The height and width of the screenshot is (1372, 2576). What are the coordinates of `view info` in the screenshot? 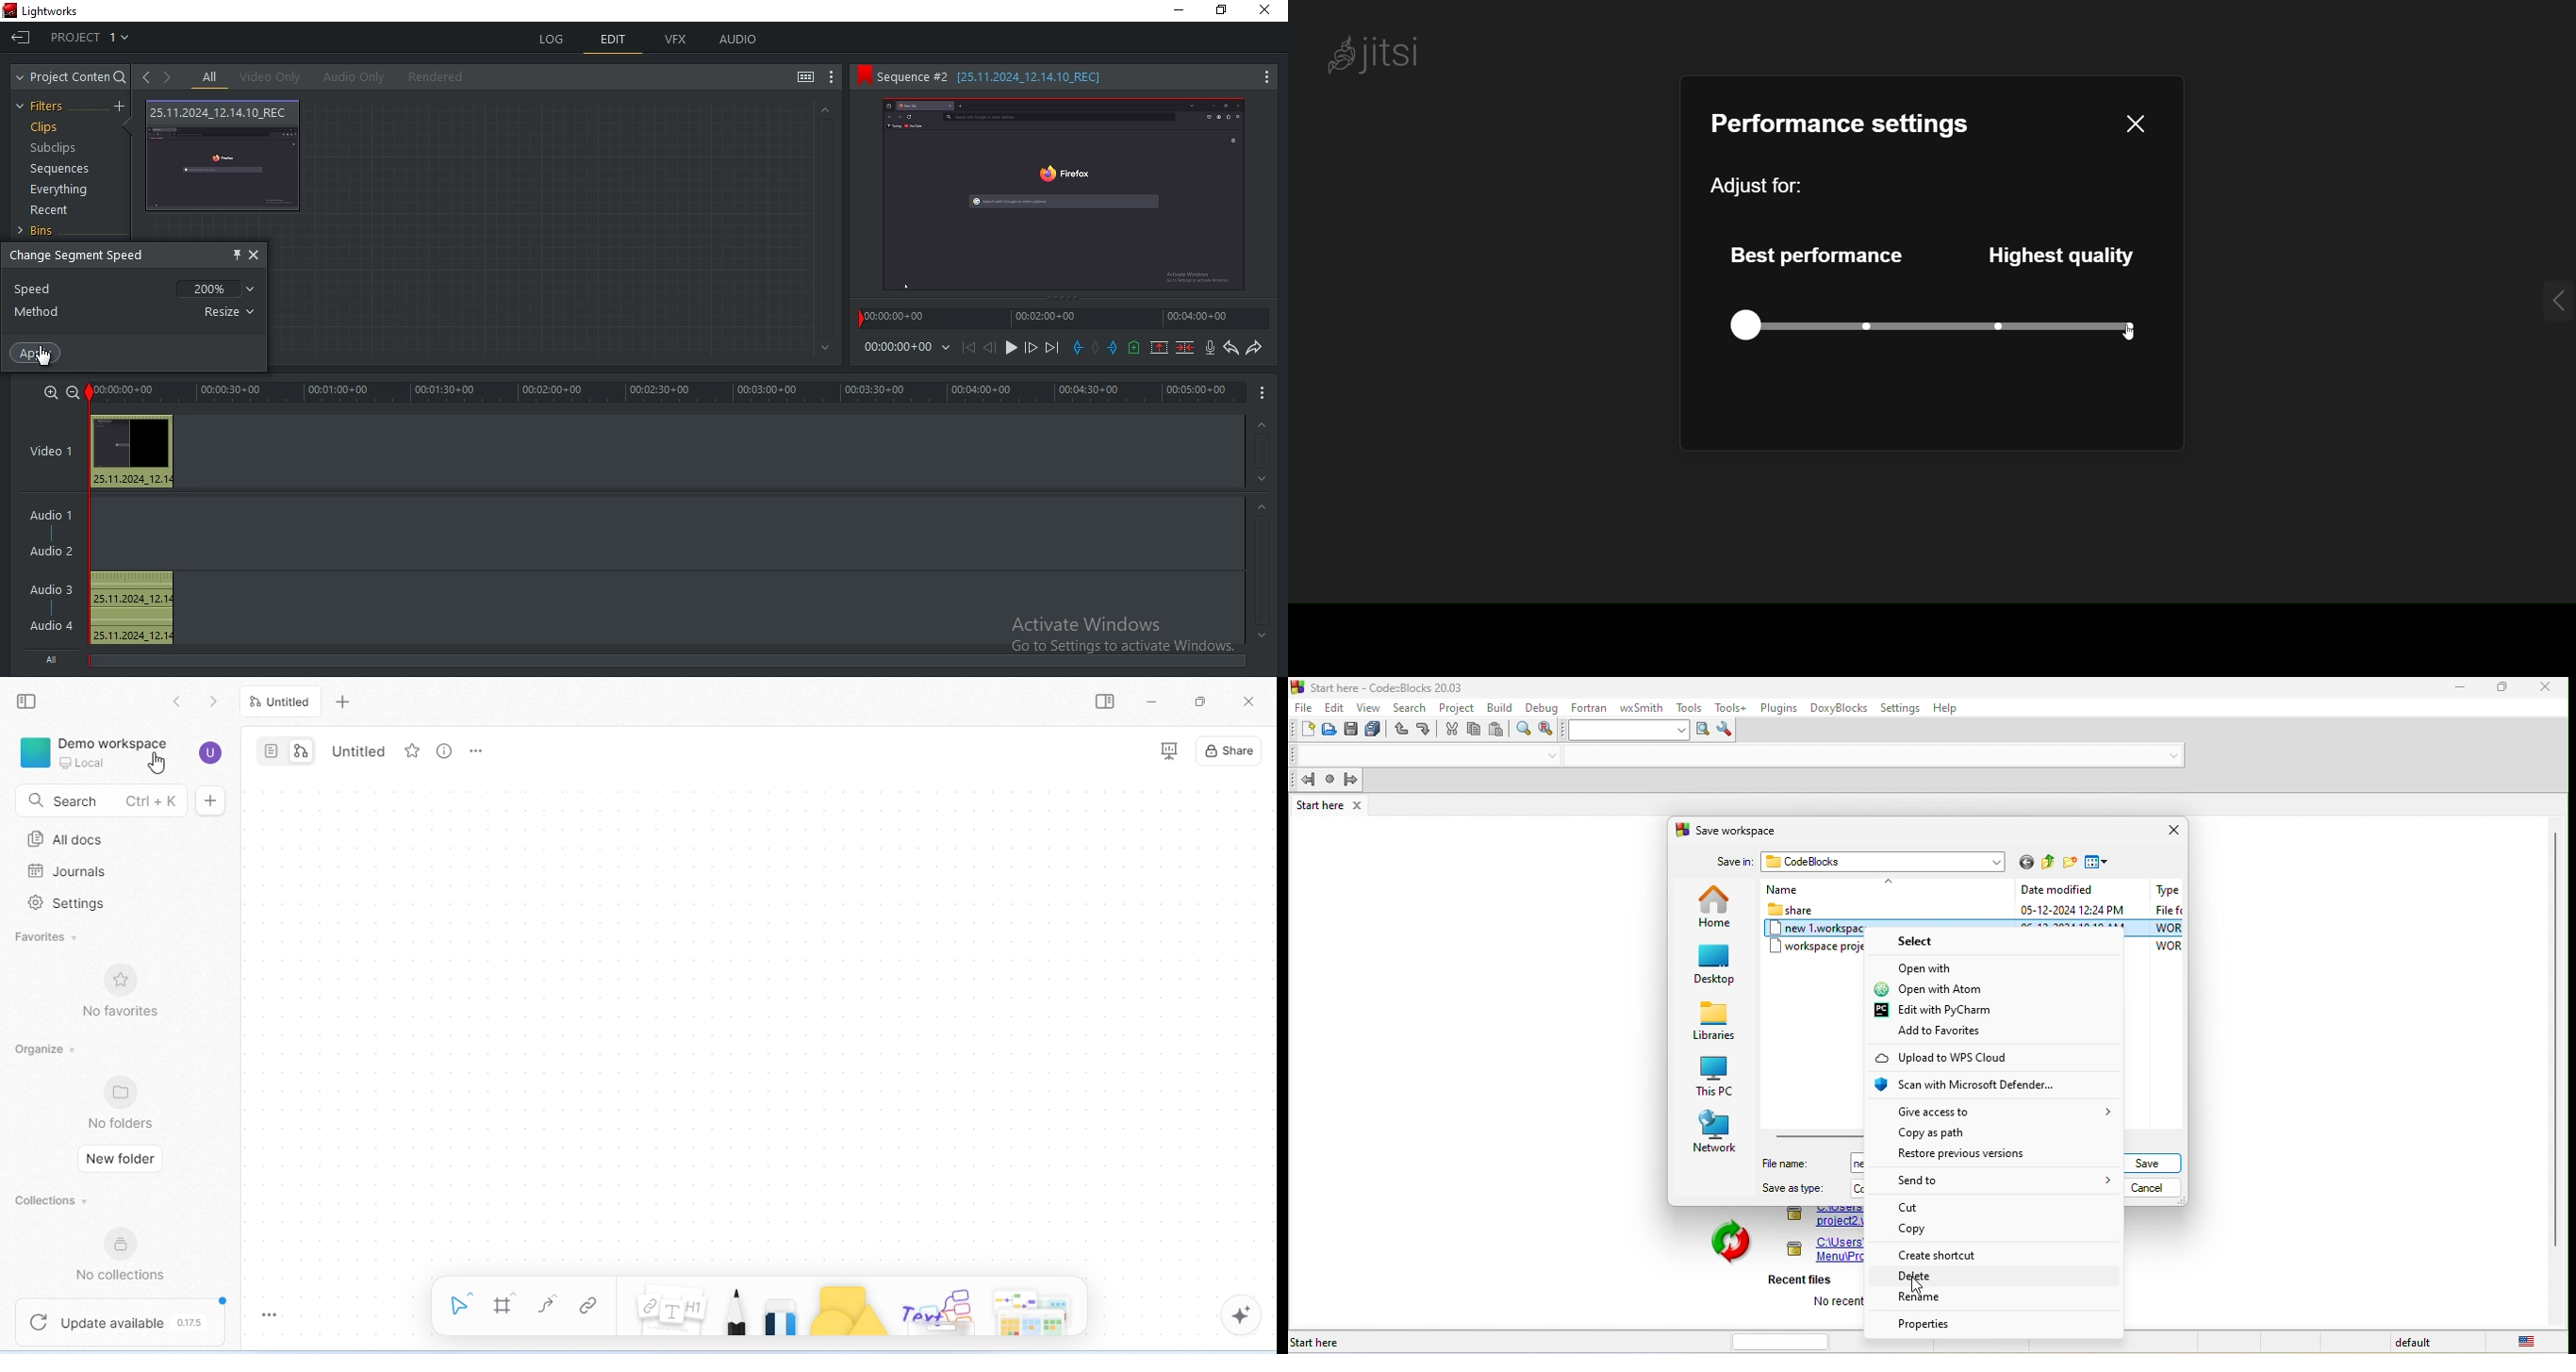 It's located at (449, 752).